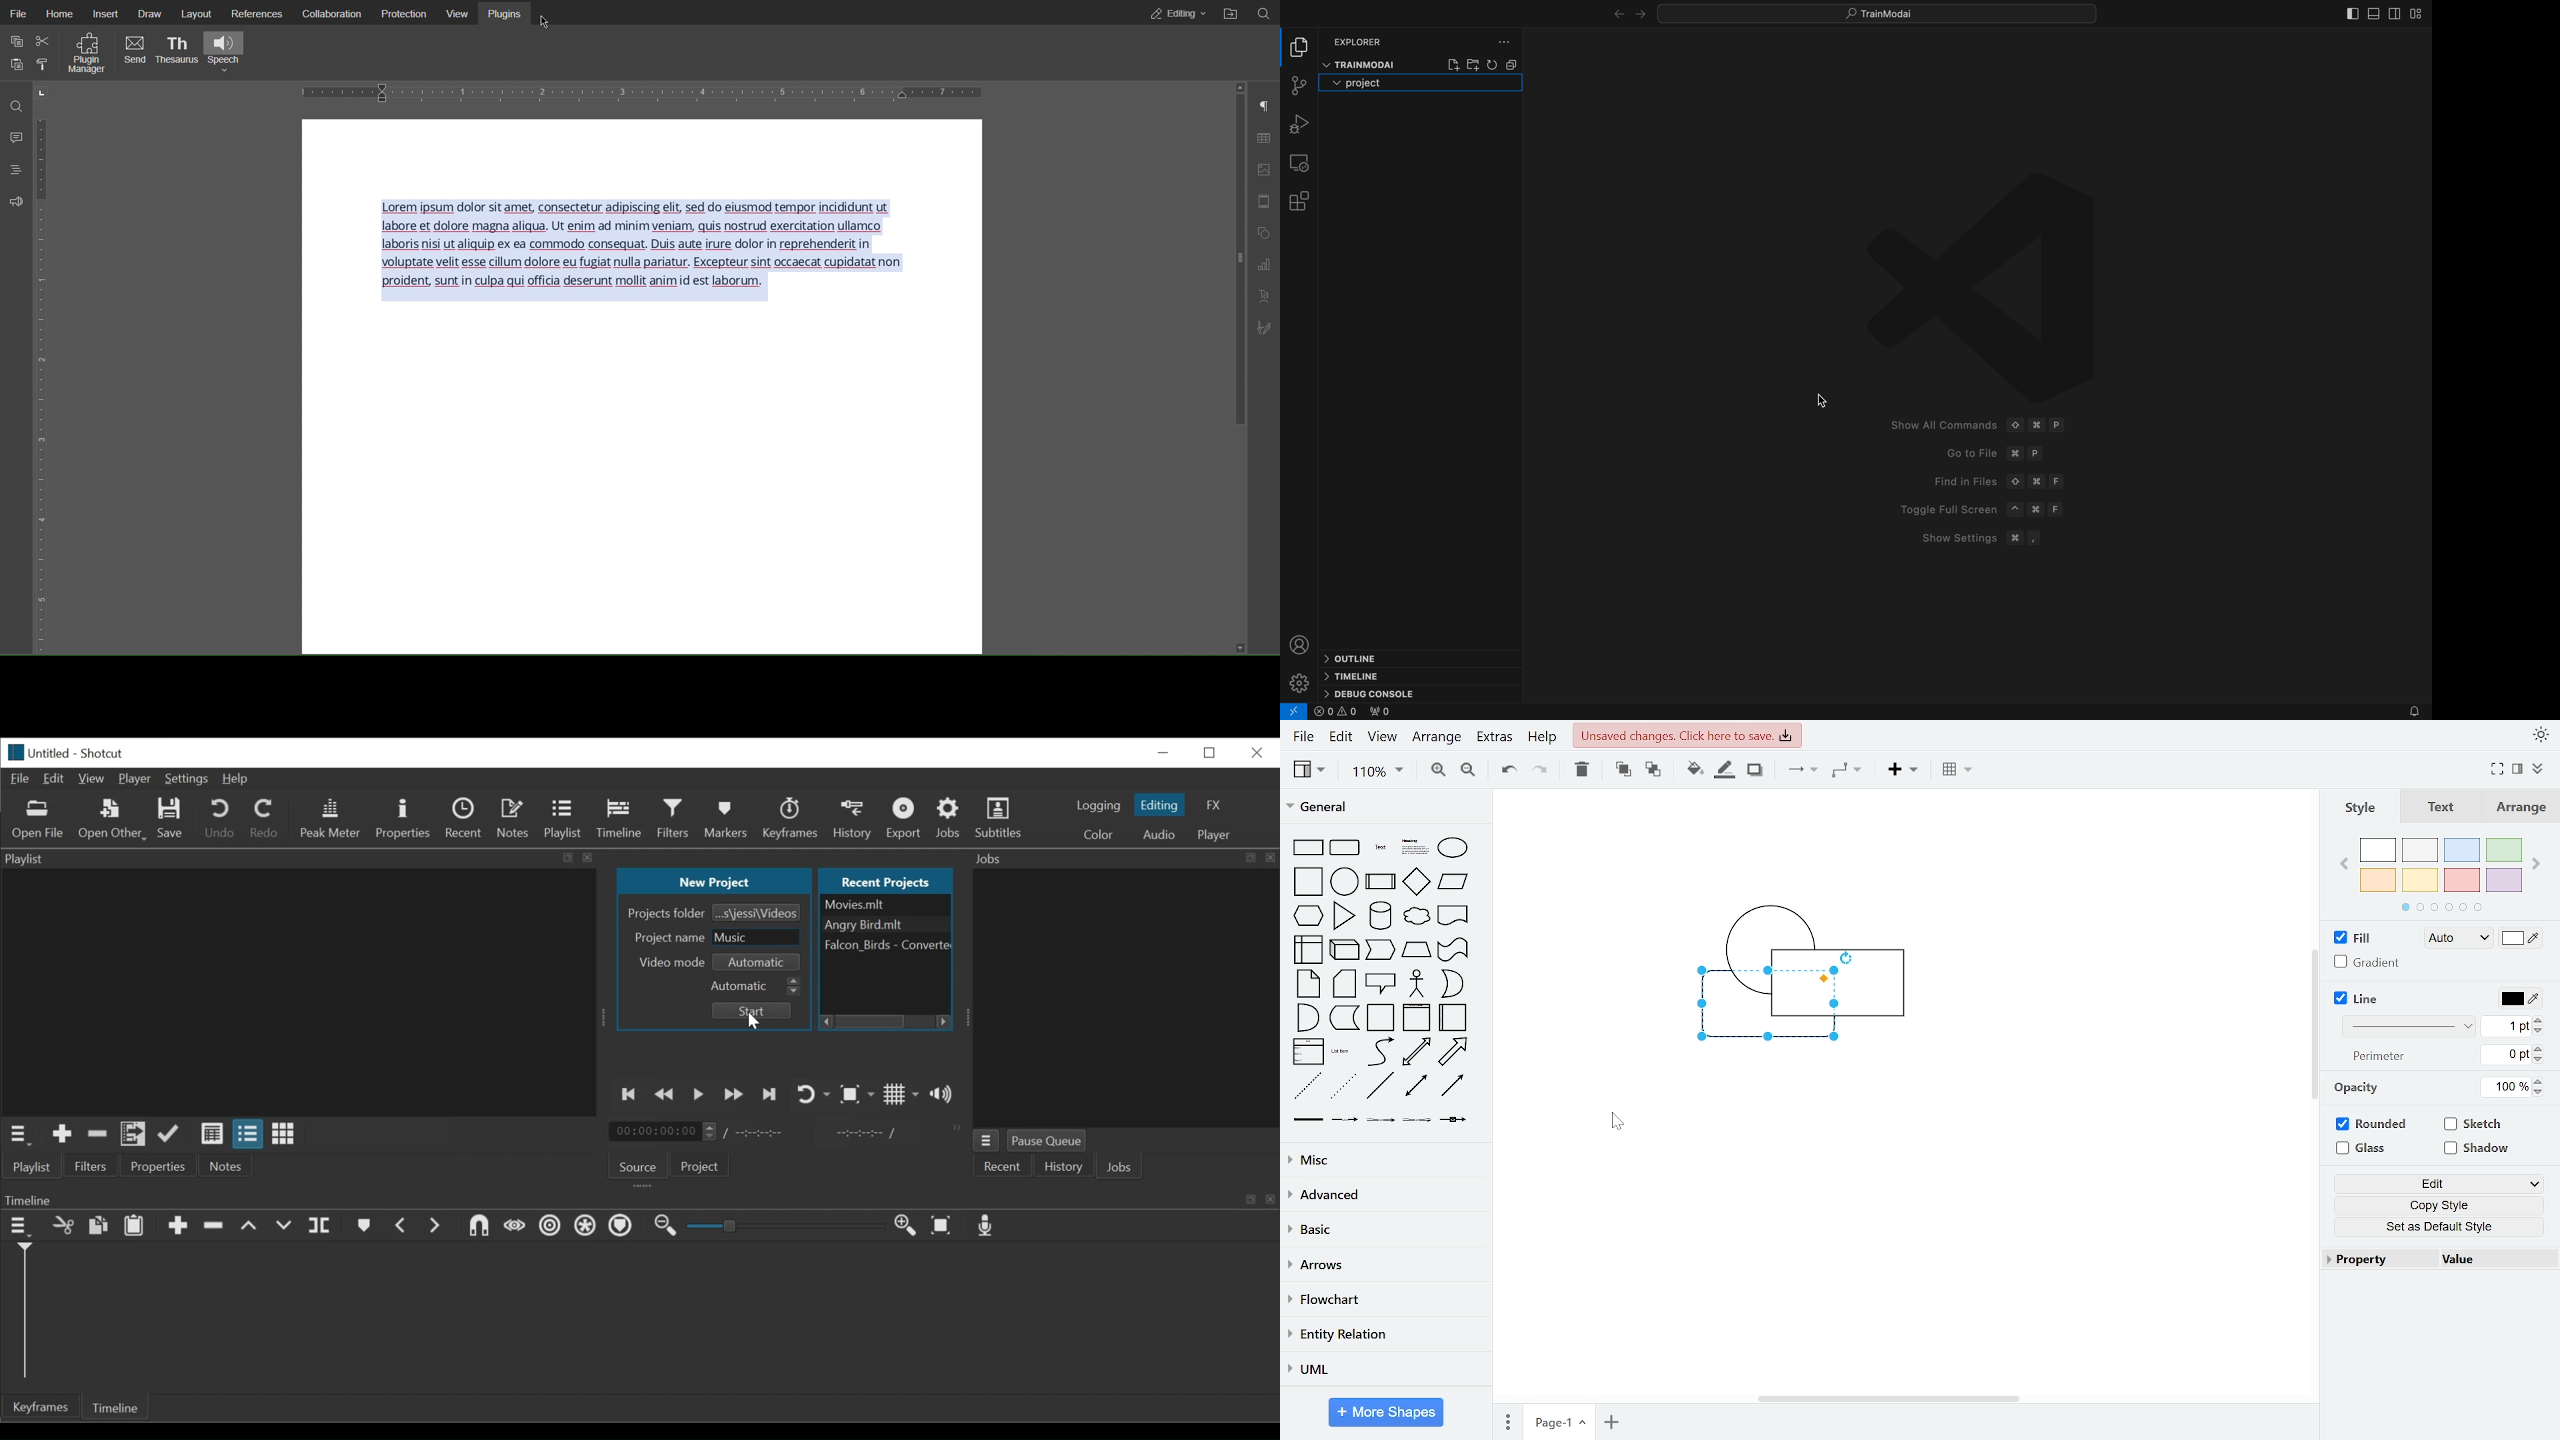 The height and width of the screenshot is (1456, 2576). What do you see at coordinates (1416, 983) in the screenshot?
I see `actor` at bounding box center [1416, 983].